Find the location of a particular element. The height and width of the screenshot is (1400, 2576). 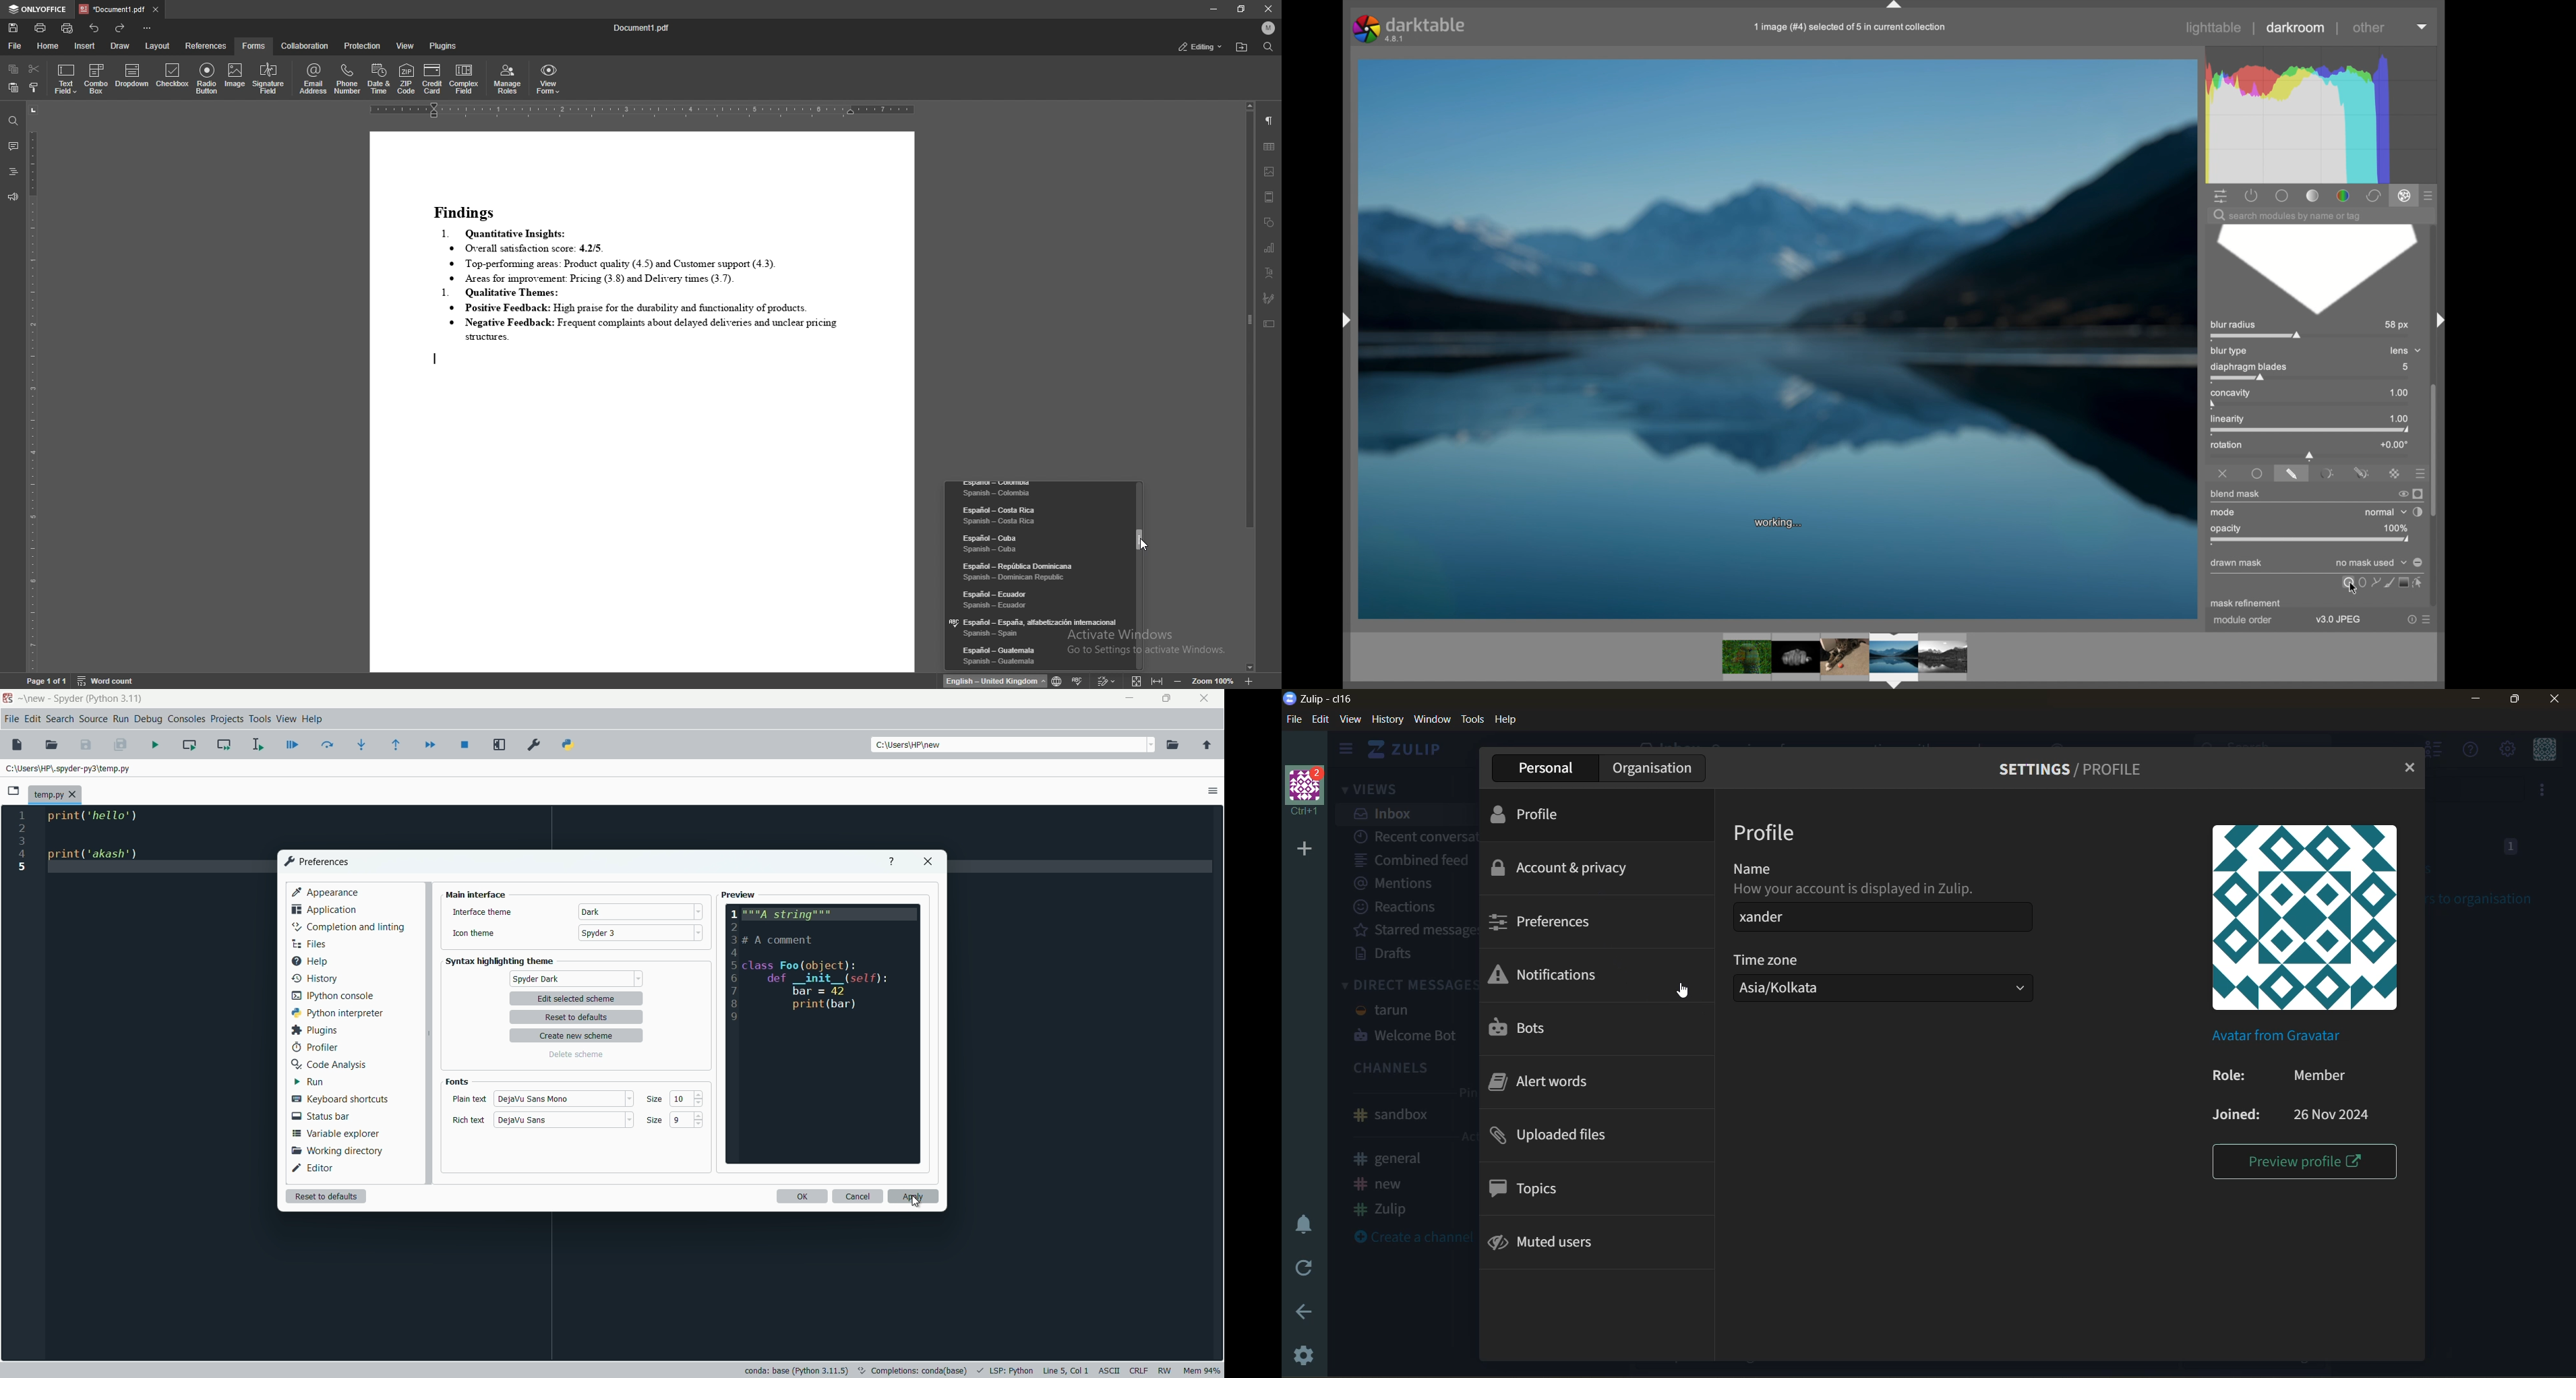

paste is located at coordinates (13, 87).